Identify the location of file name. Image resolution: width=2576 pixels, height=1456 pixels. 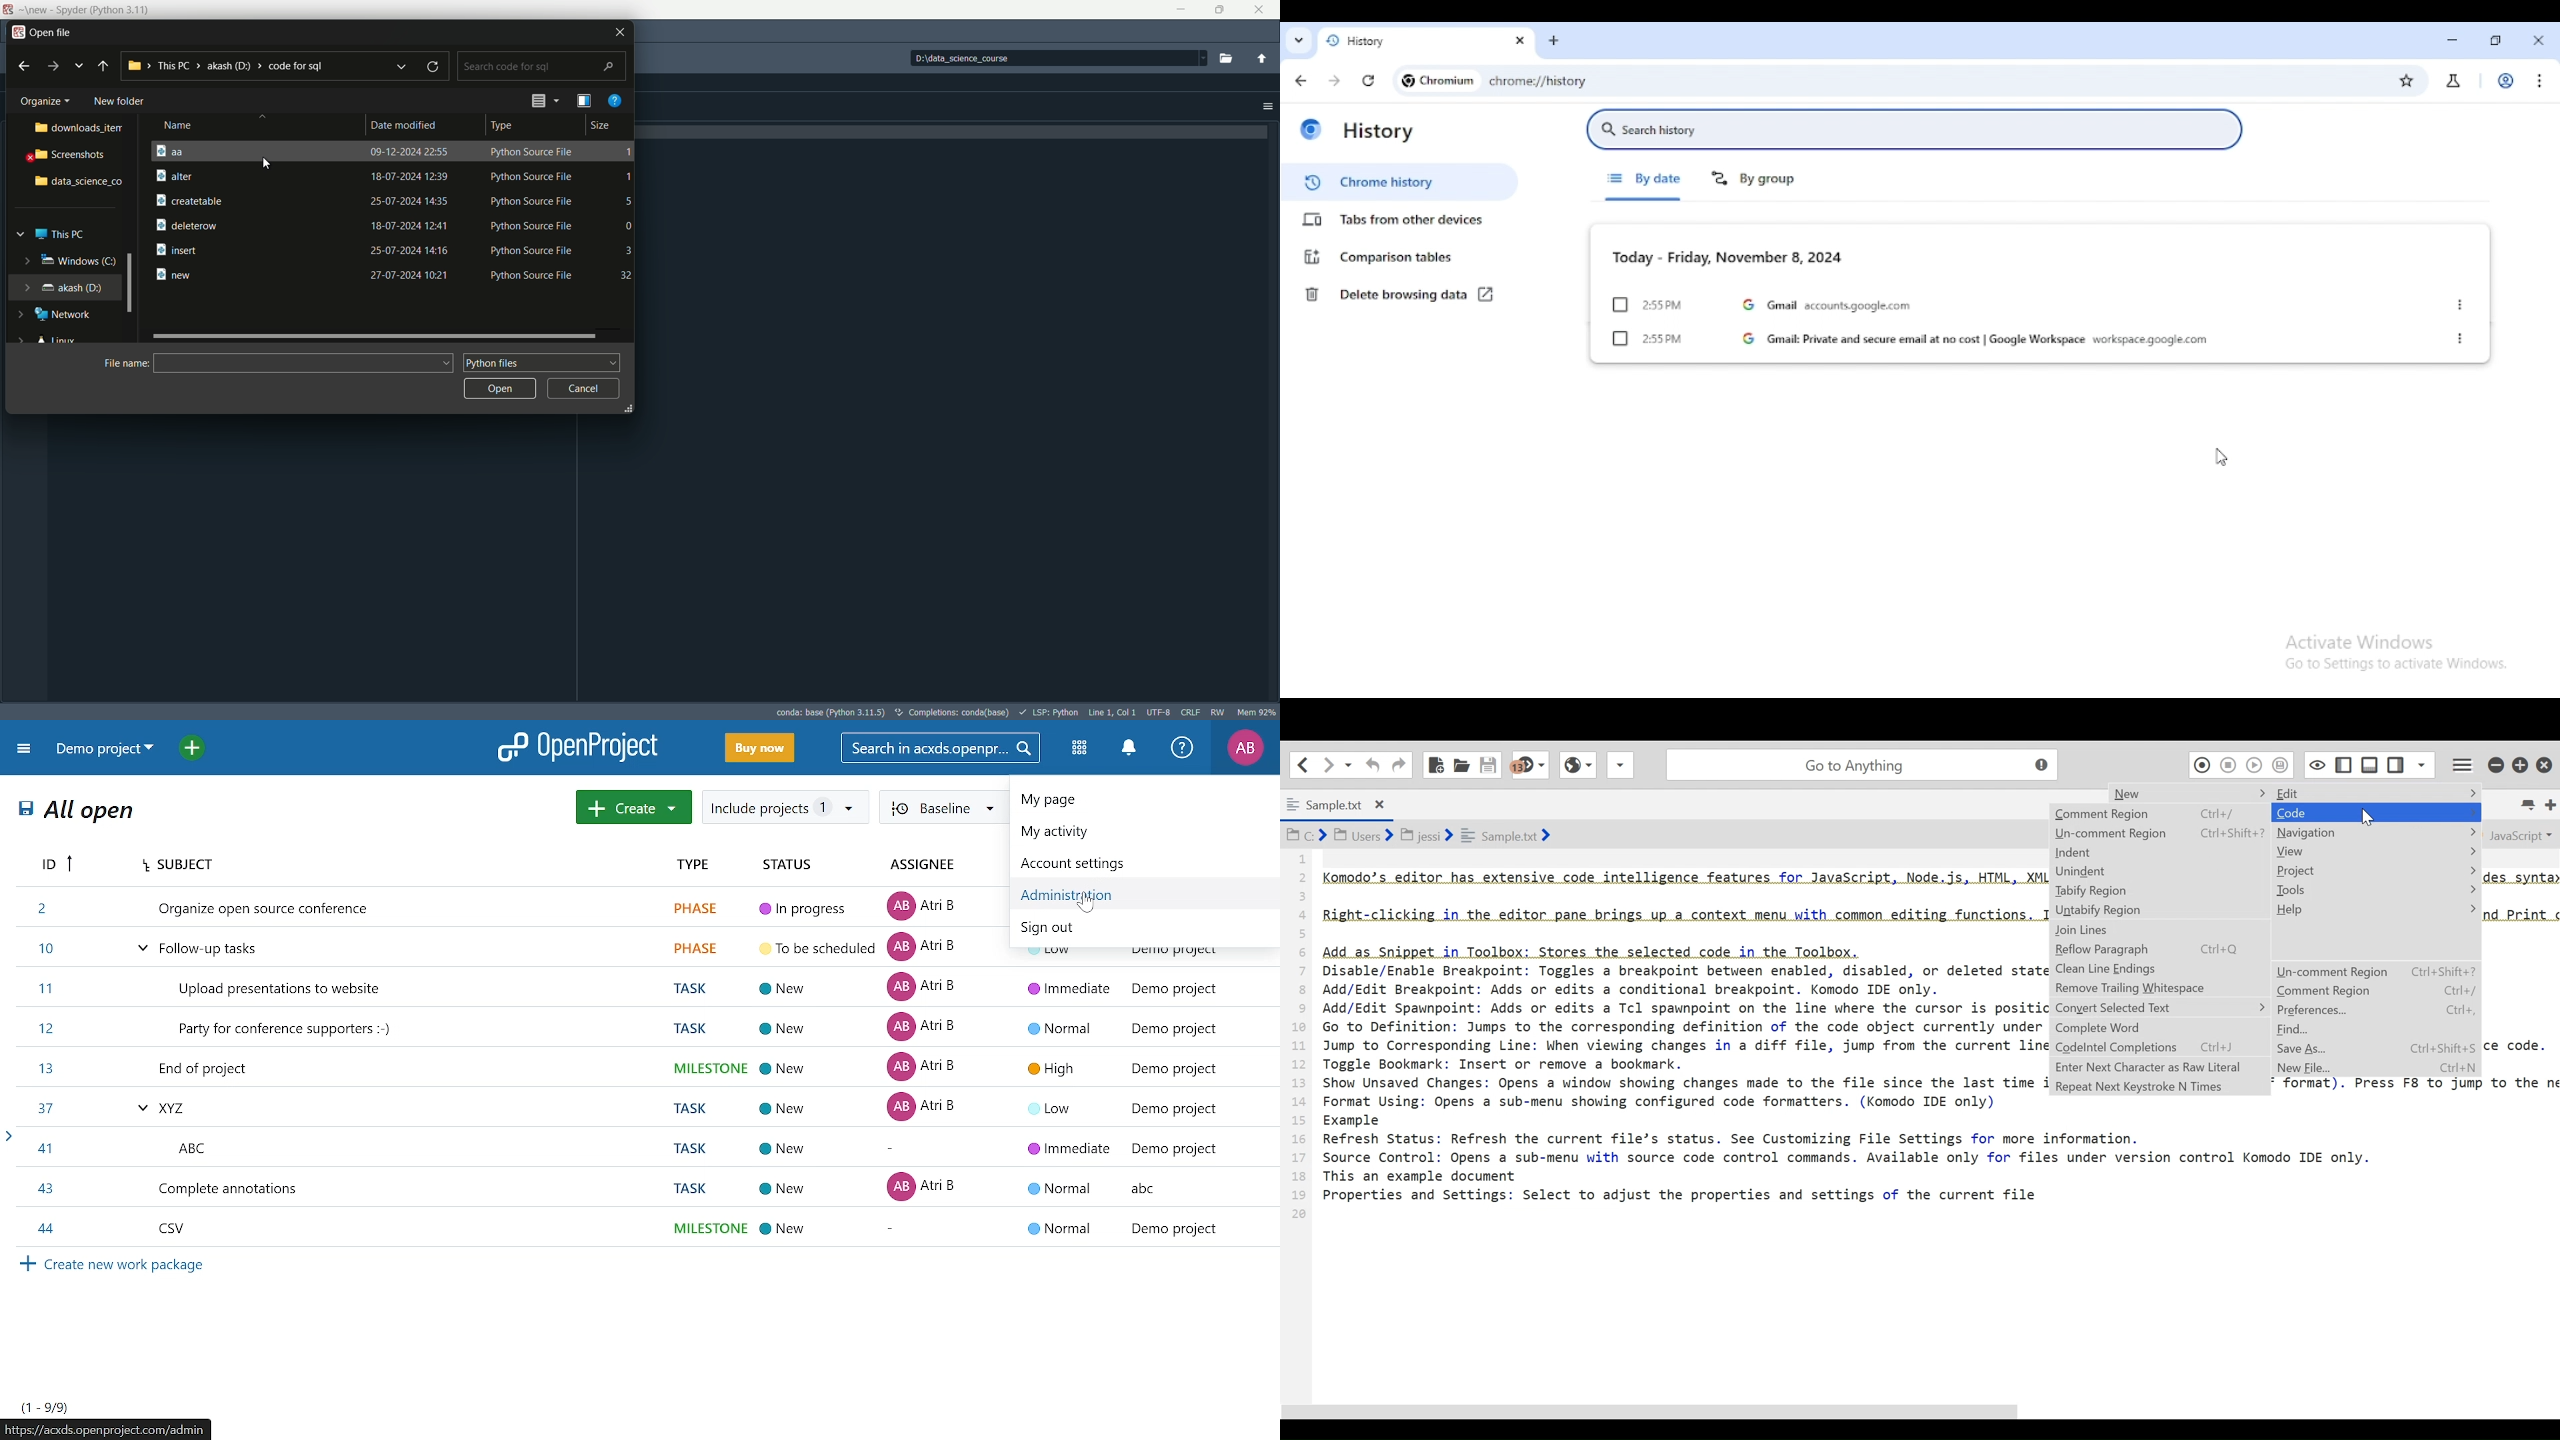
(129, 365).